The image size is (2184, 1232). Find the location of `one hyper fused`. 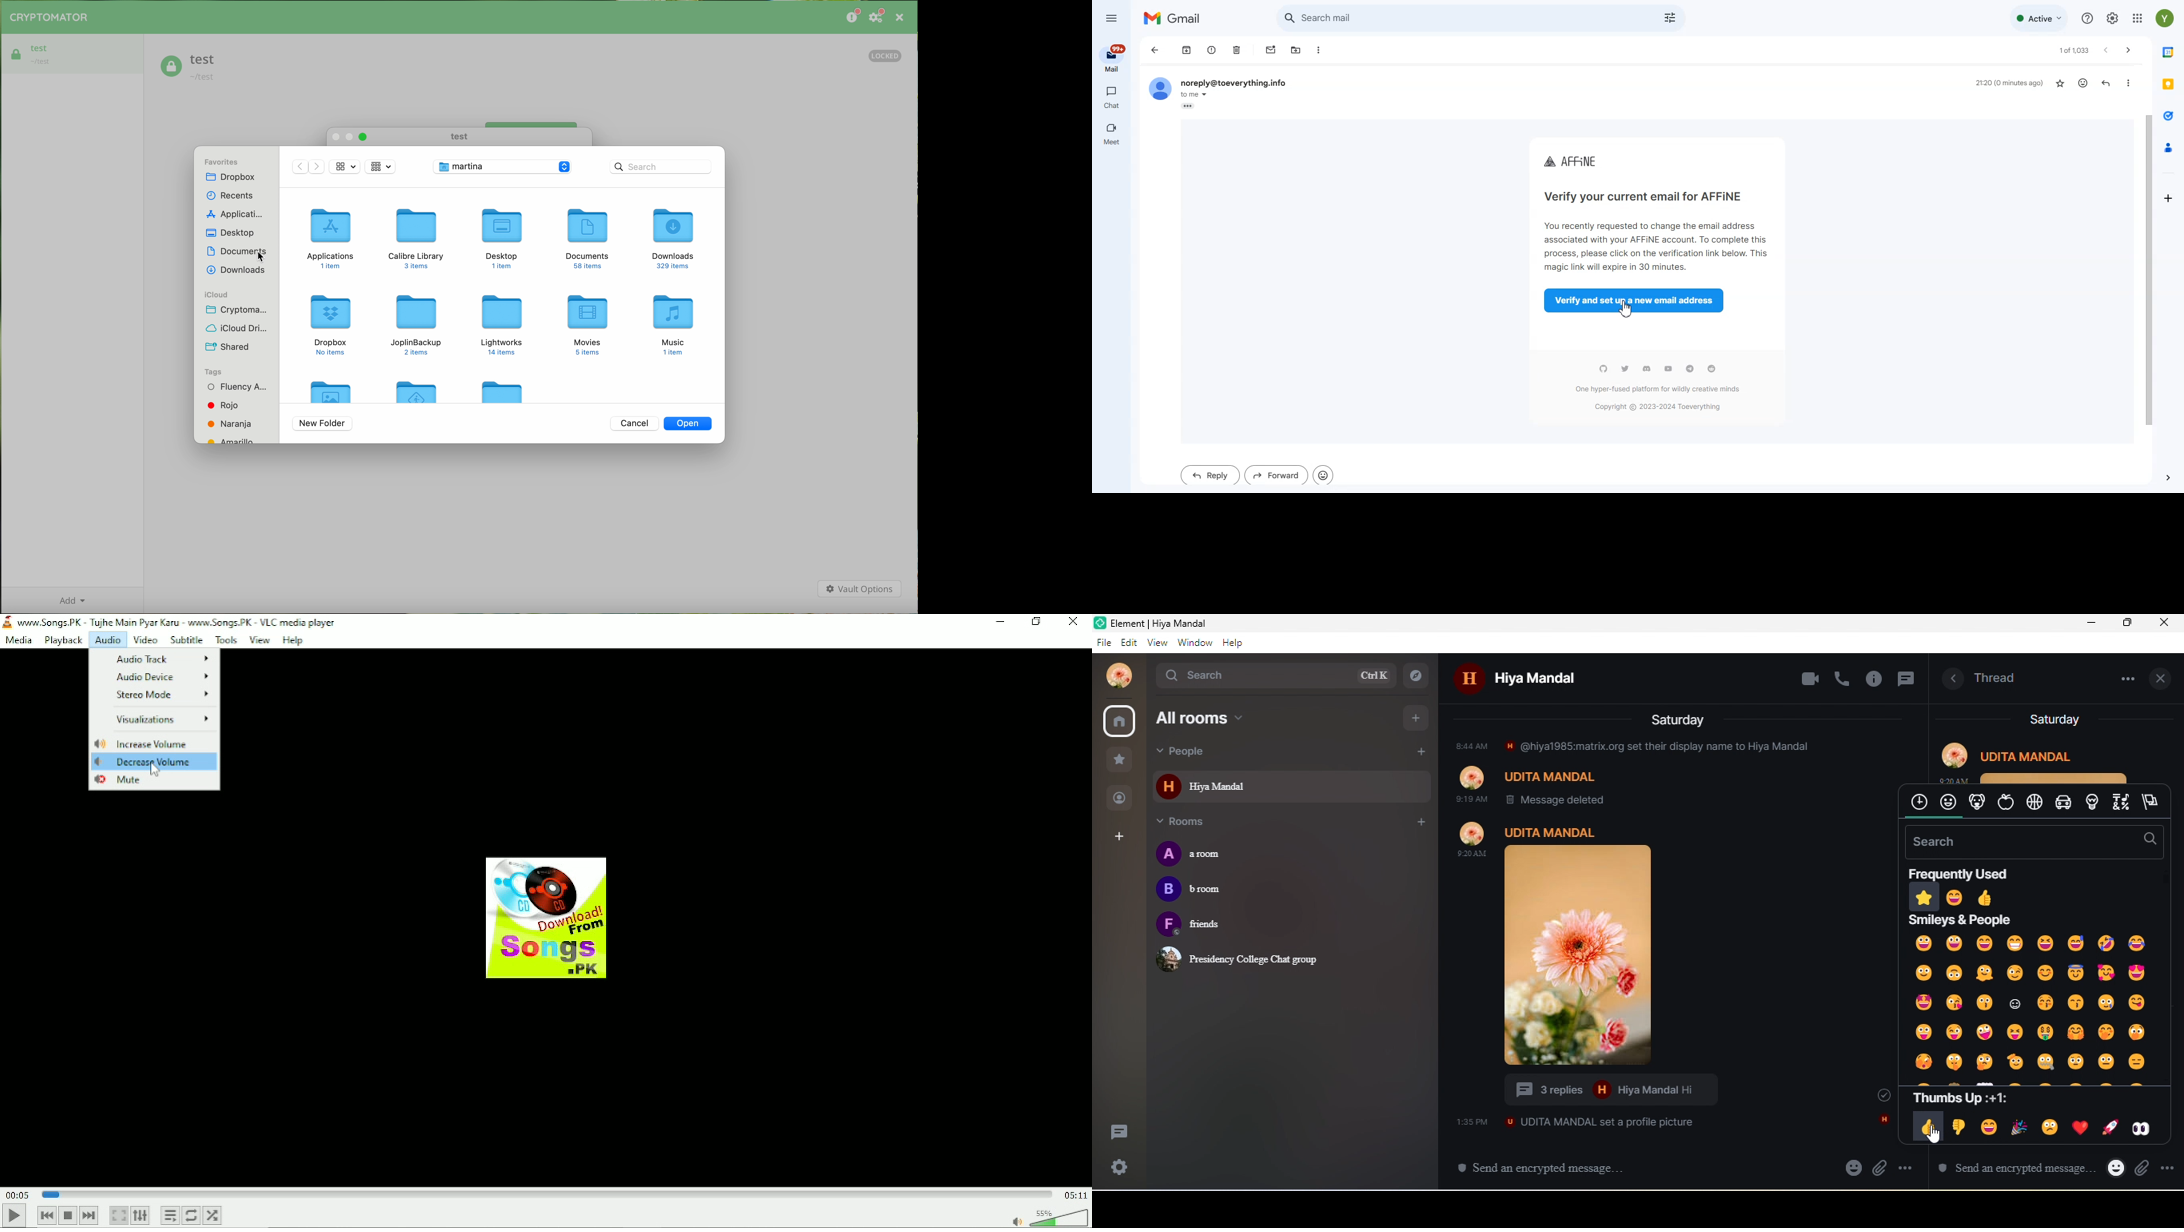

one hyper fused is located at coordinates (1658, 391).